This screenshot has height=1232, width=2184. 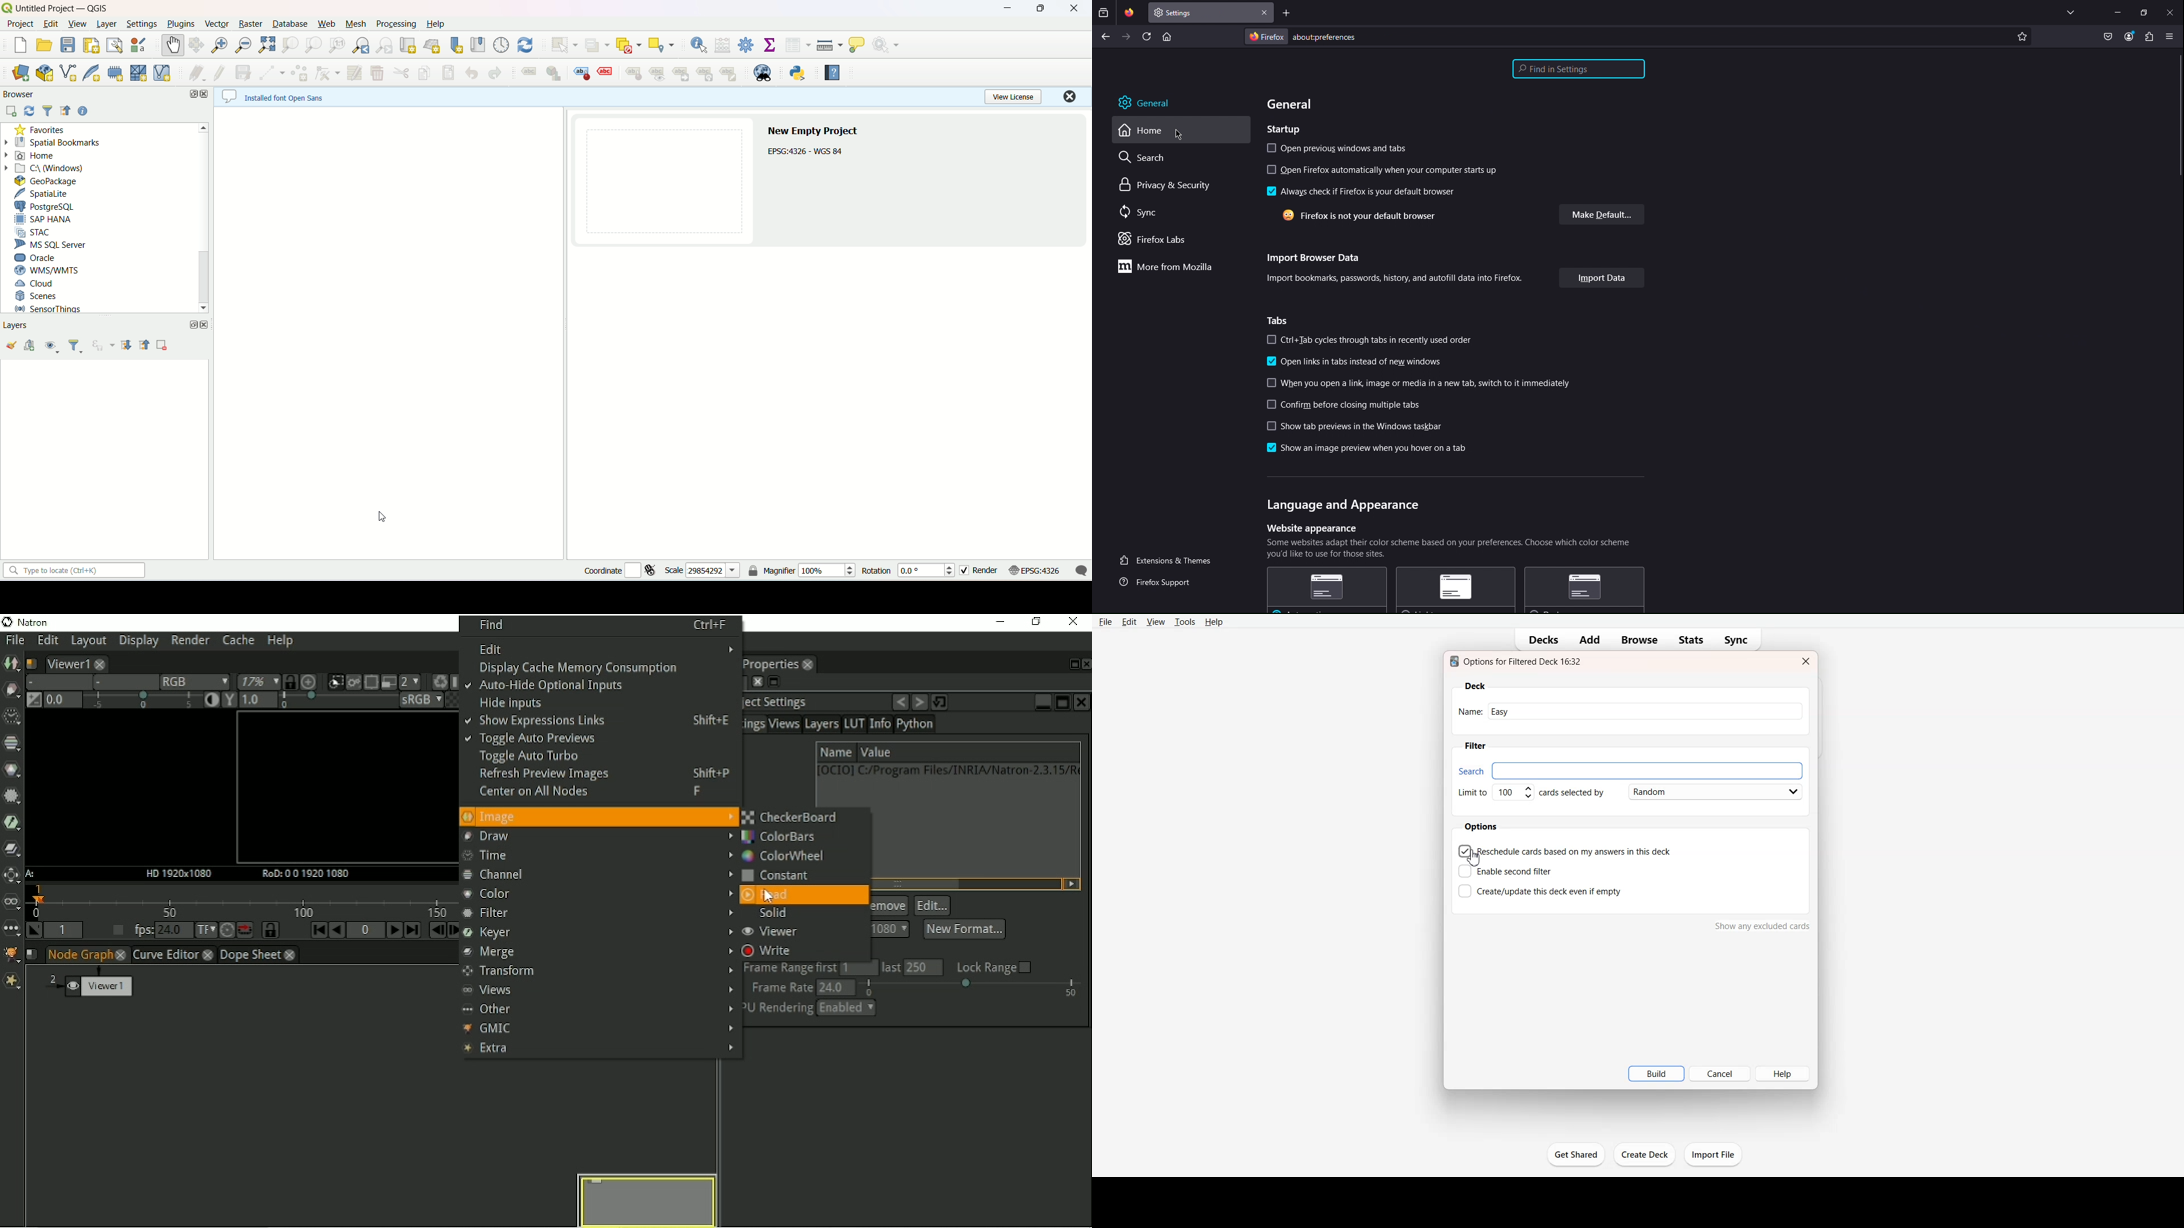 What do you see at coordinates (1640, 640) in the screenshot?
I see `Browse` at bounding box center [1640, 640].